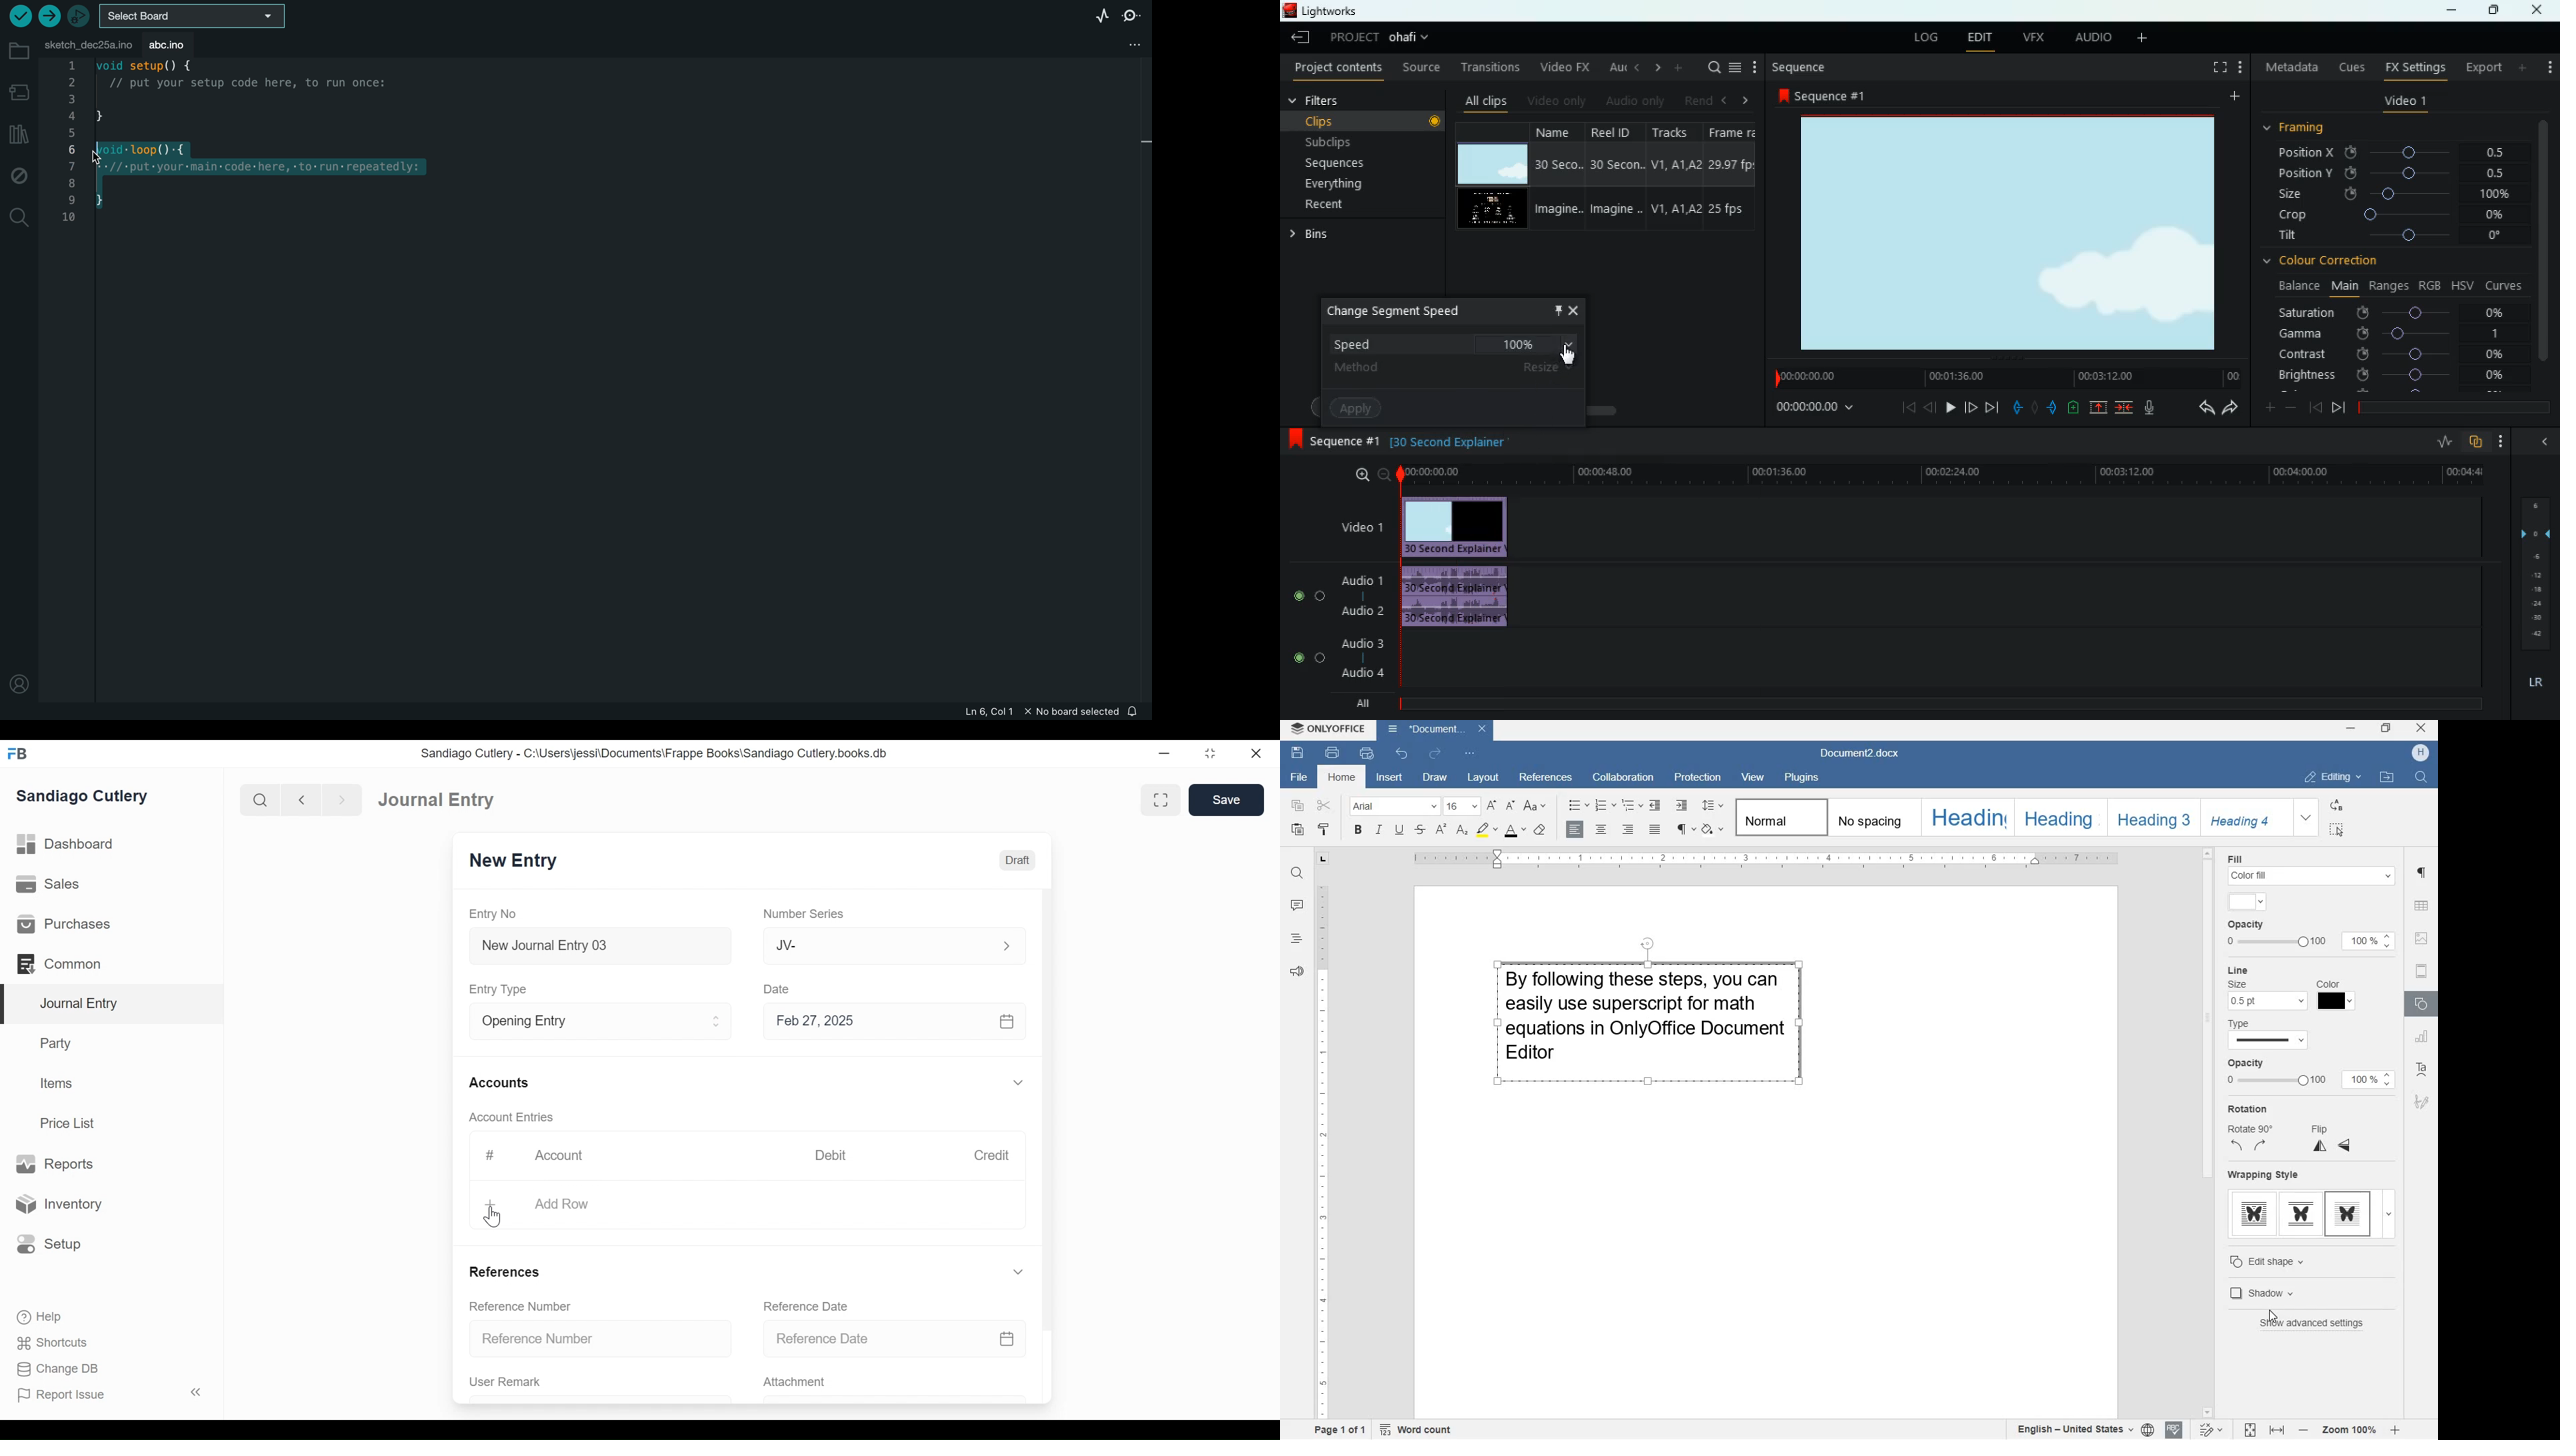 The height and width of the screenshot is (1456, 2576). Describe the element at coordinates (300, 800) in the screenshot. I see `Navigate back` at that location.